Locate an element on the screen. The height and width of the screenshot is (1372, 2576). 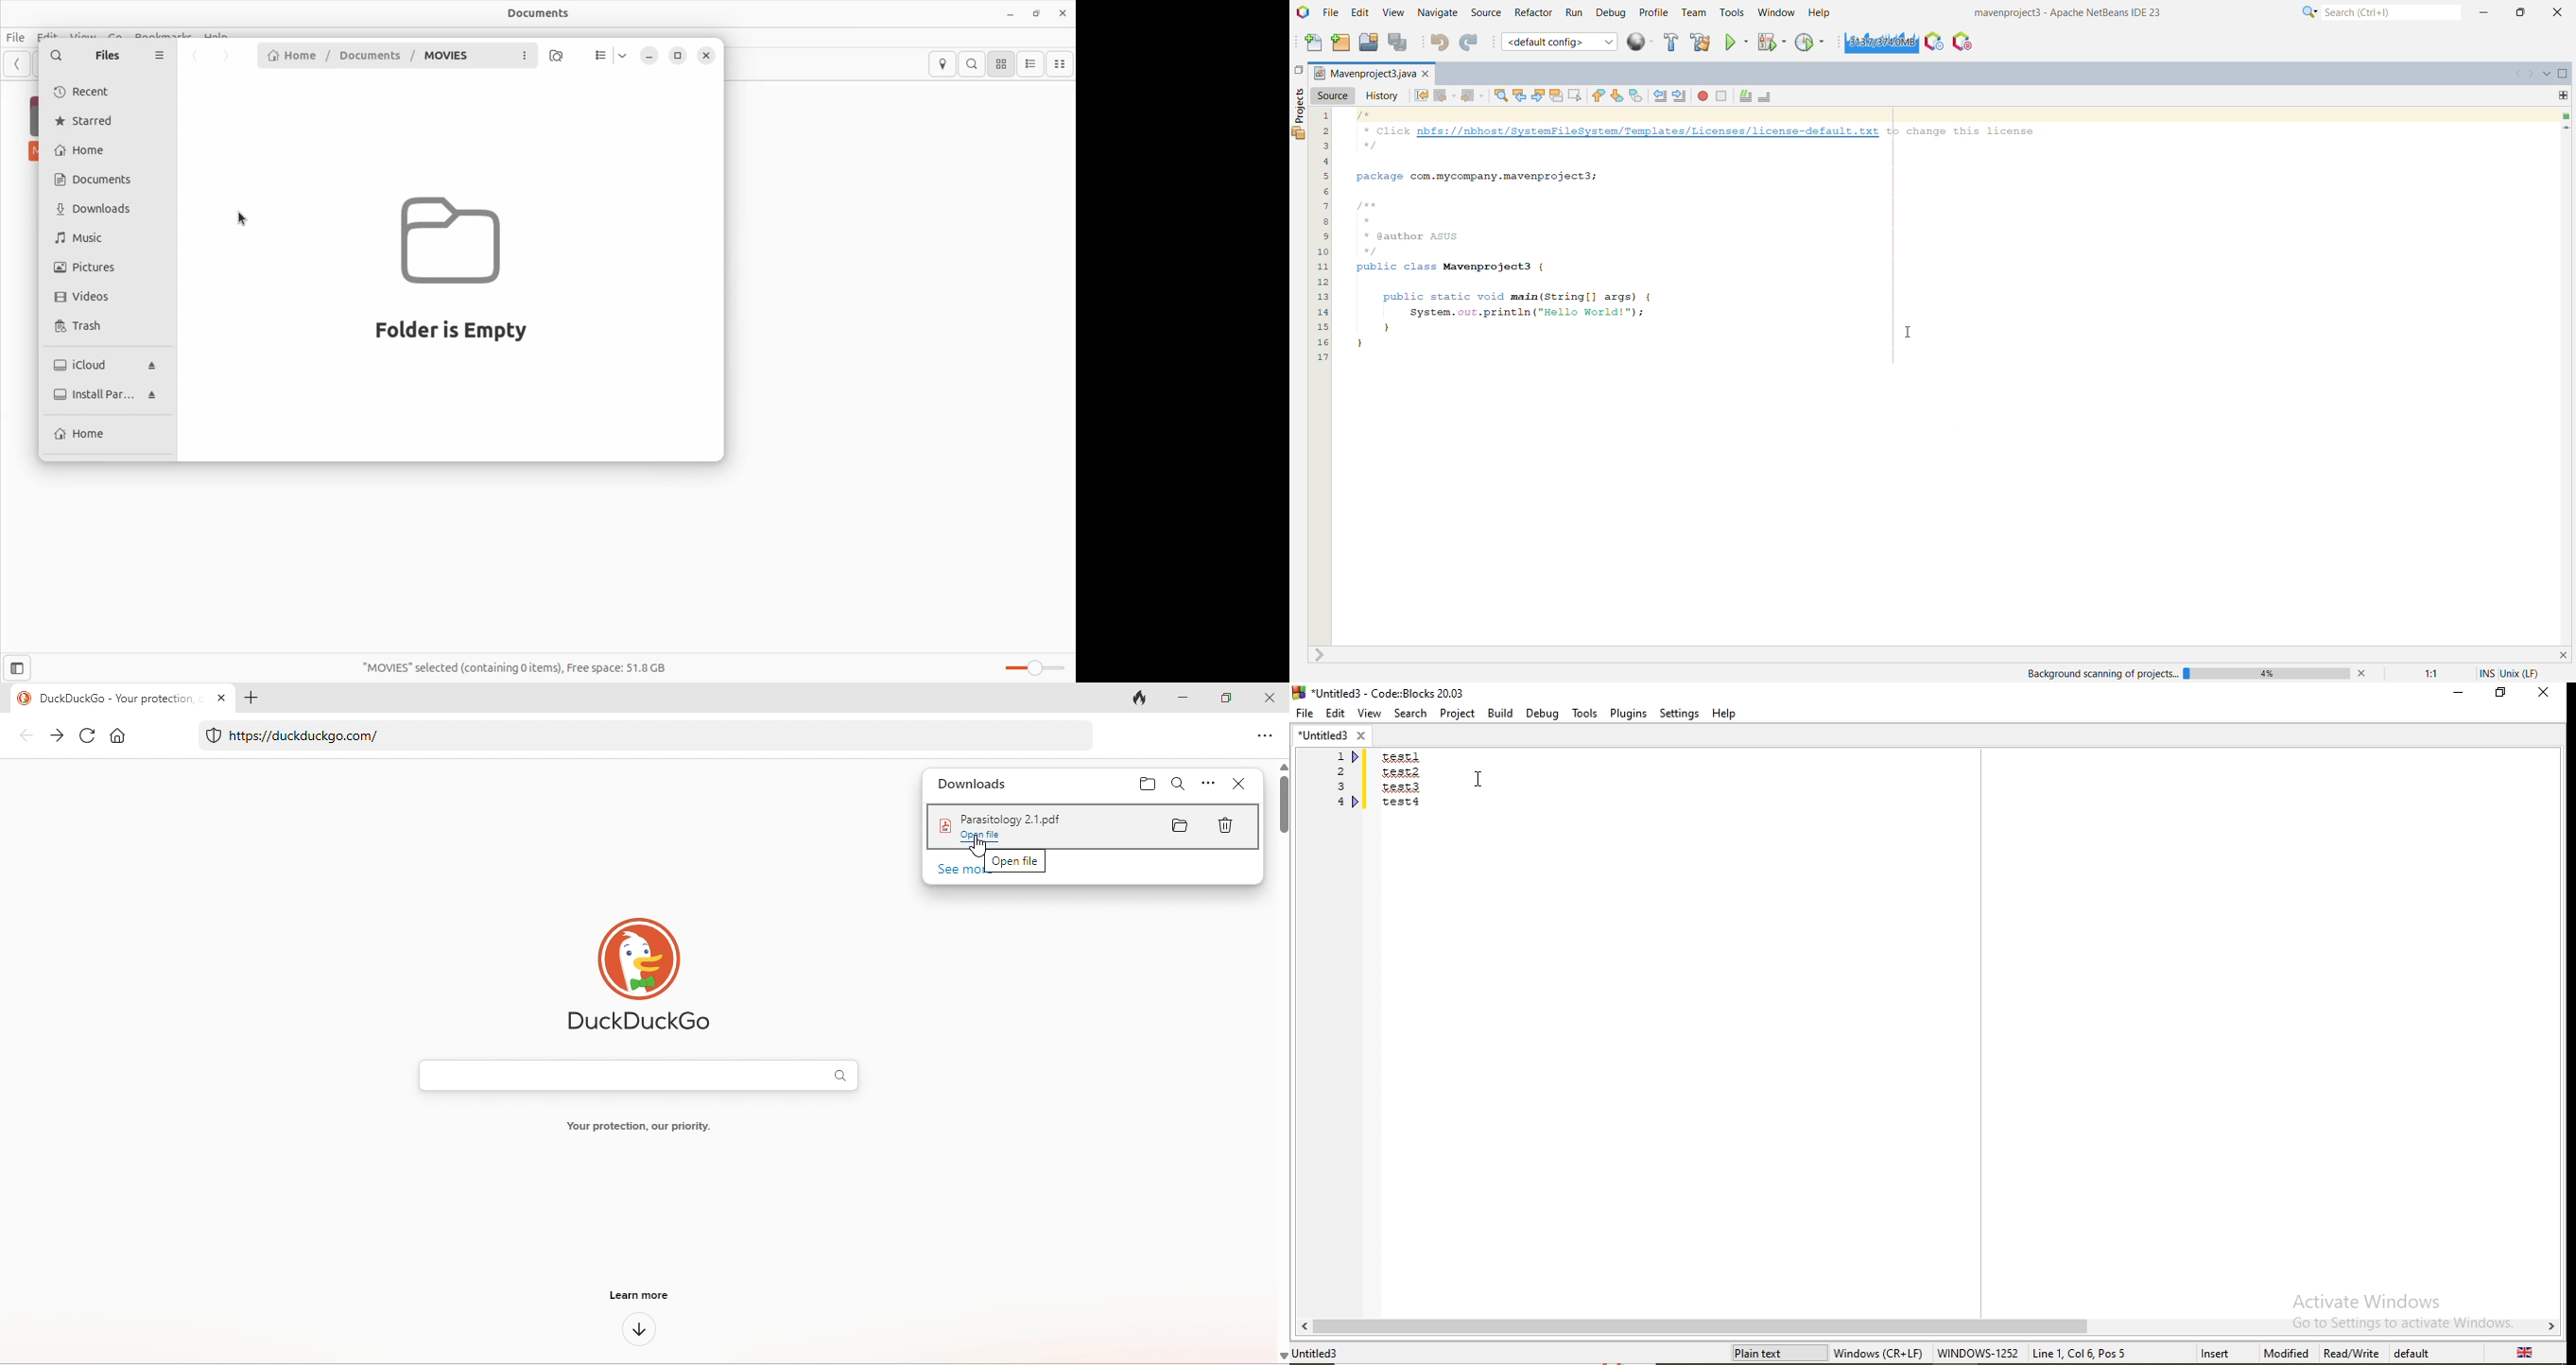
close is located at coordinates (1271, 696).